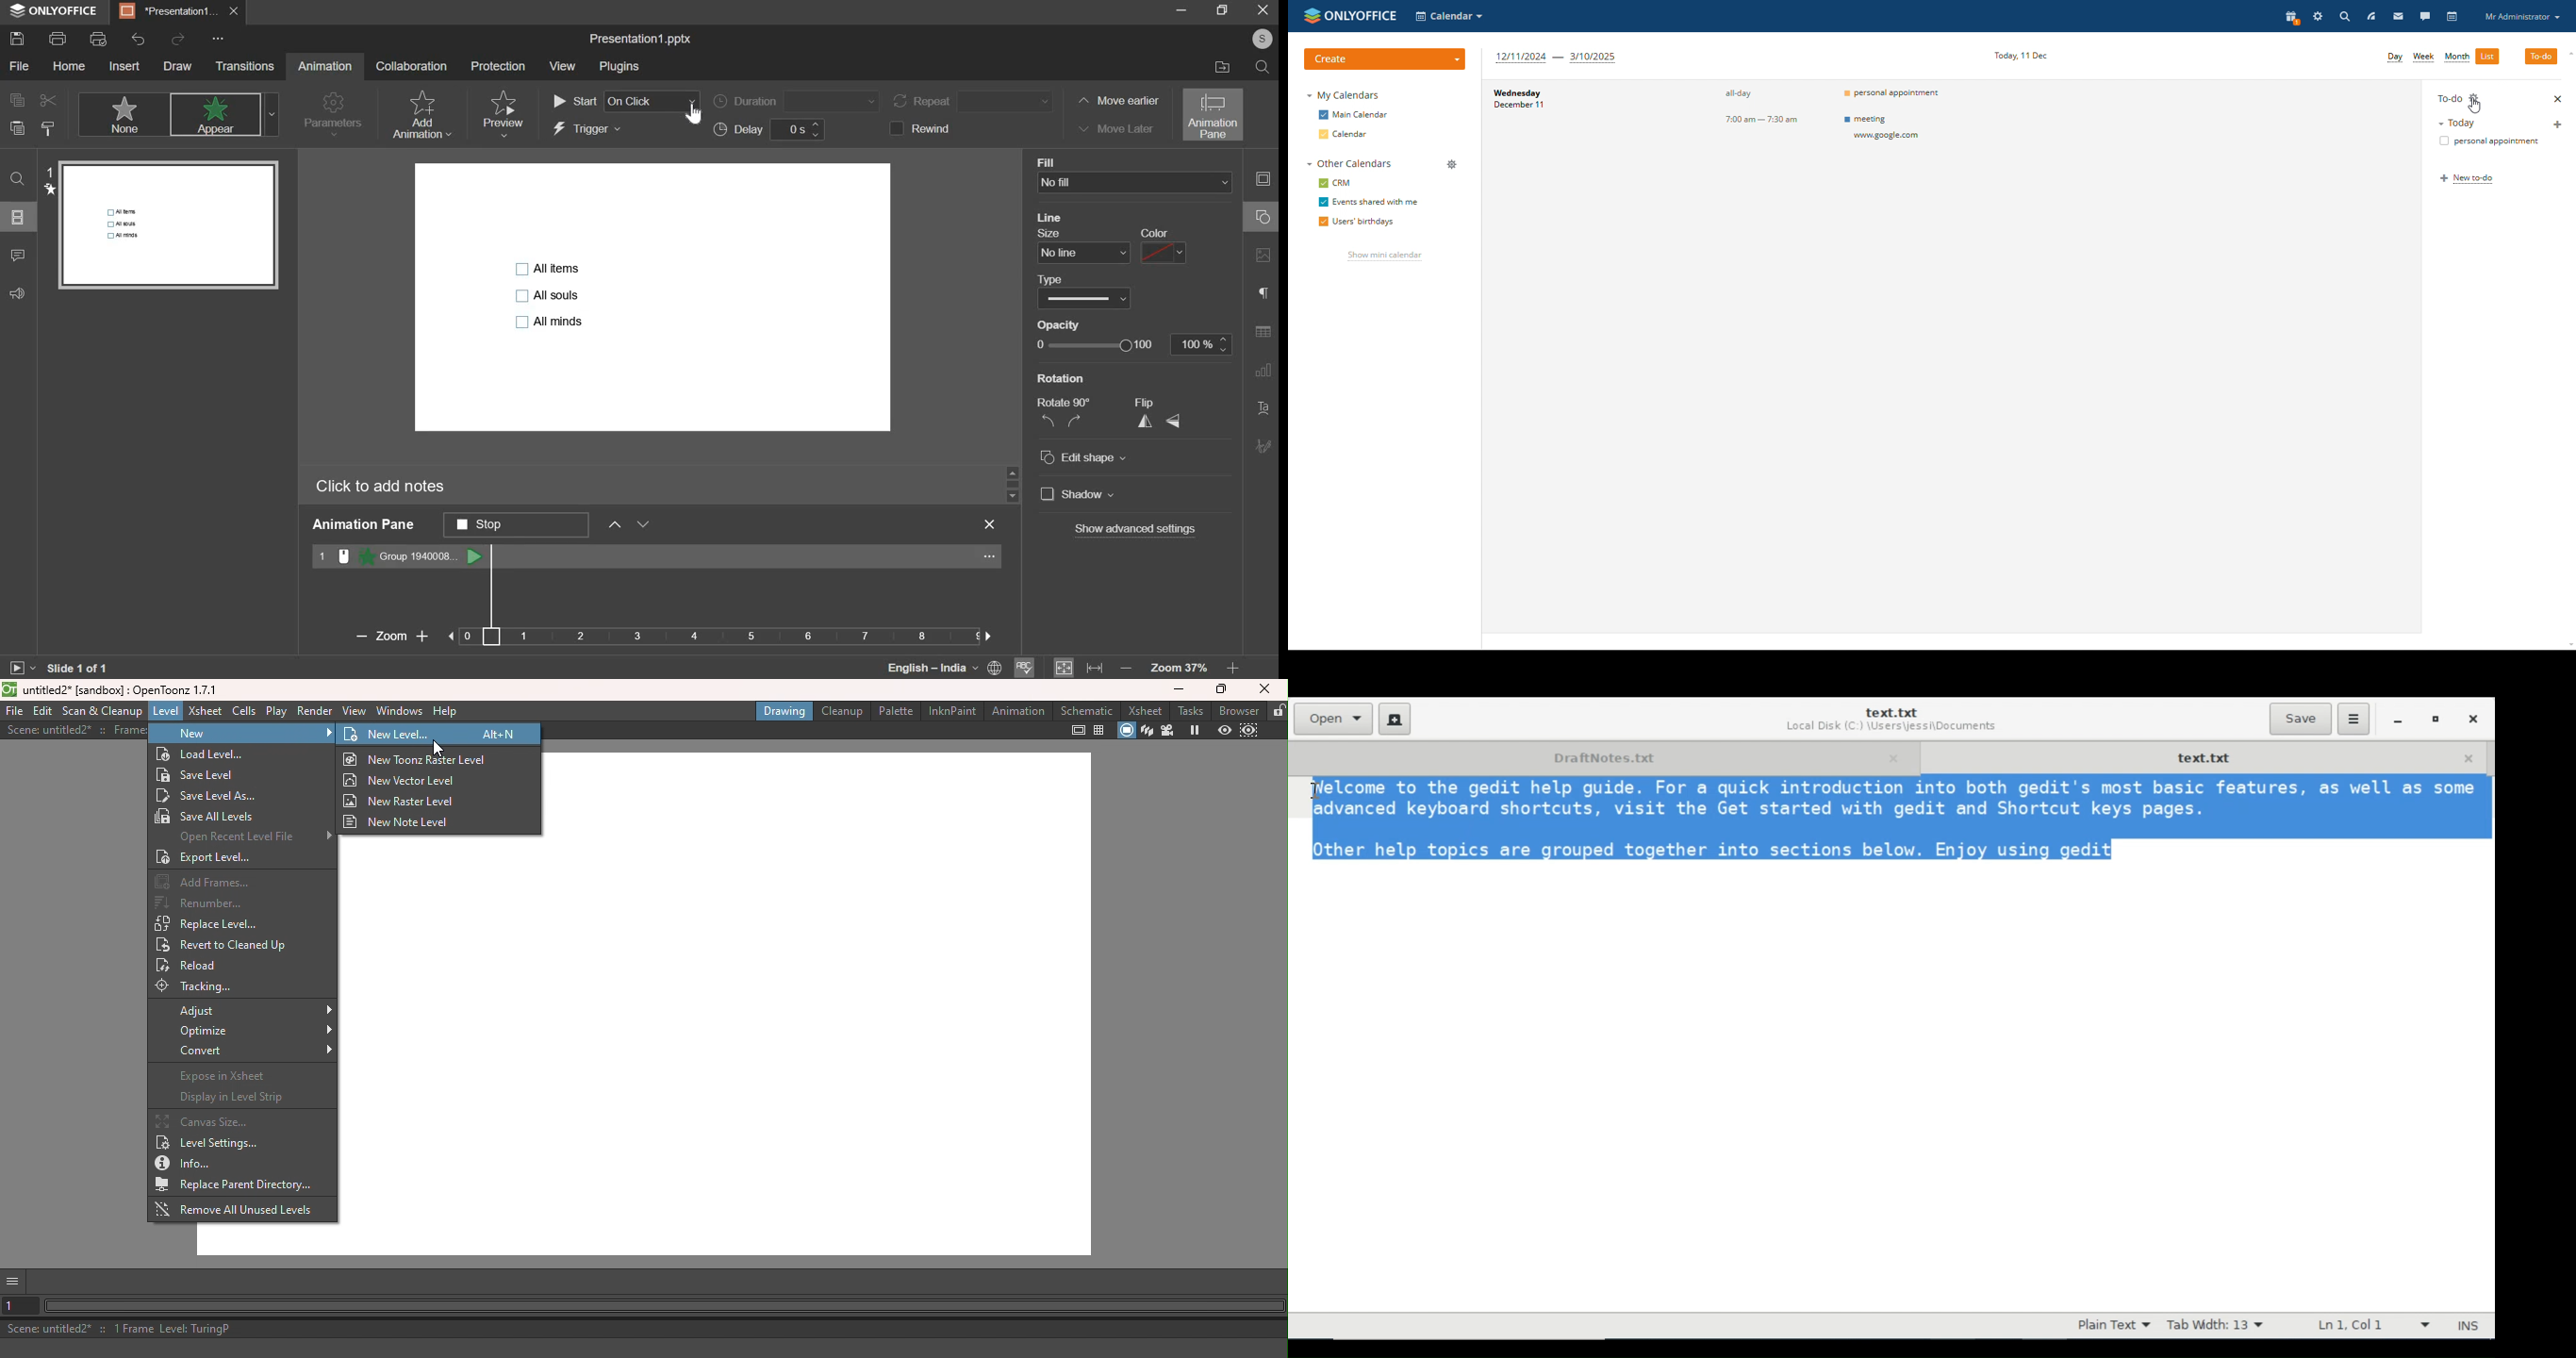  I want to click on rotate, so click(1062, 420).